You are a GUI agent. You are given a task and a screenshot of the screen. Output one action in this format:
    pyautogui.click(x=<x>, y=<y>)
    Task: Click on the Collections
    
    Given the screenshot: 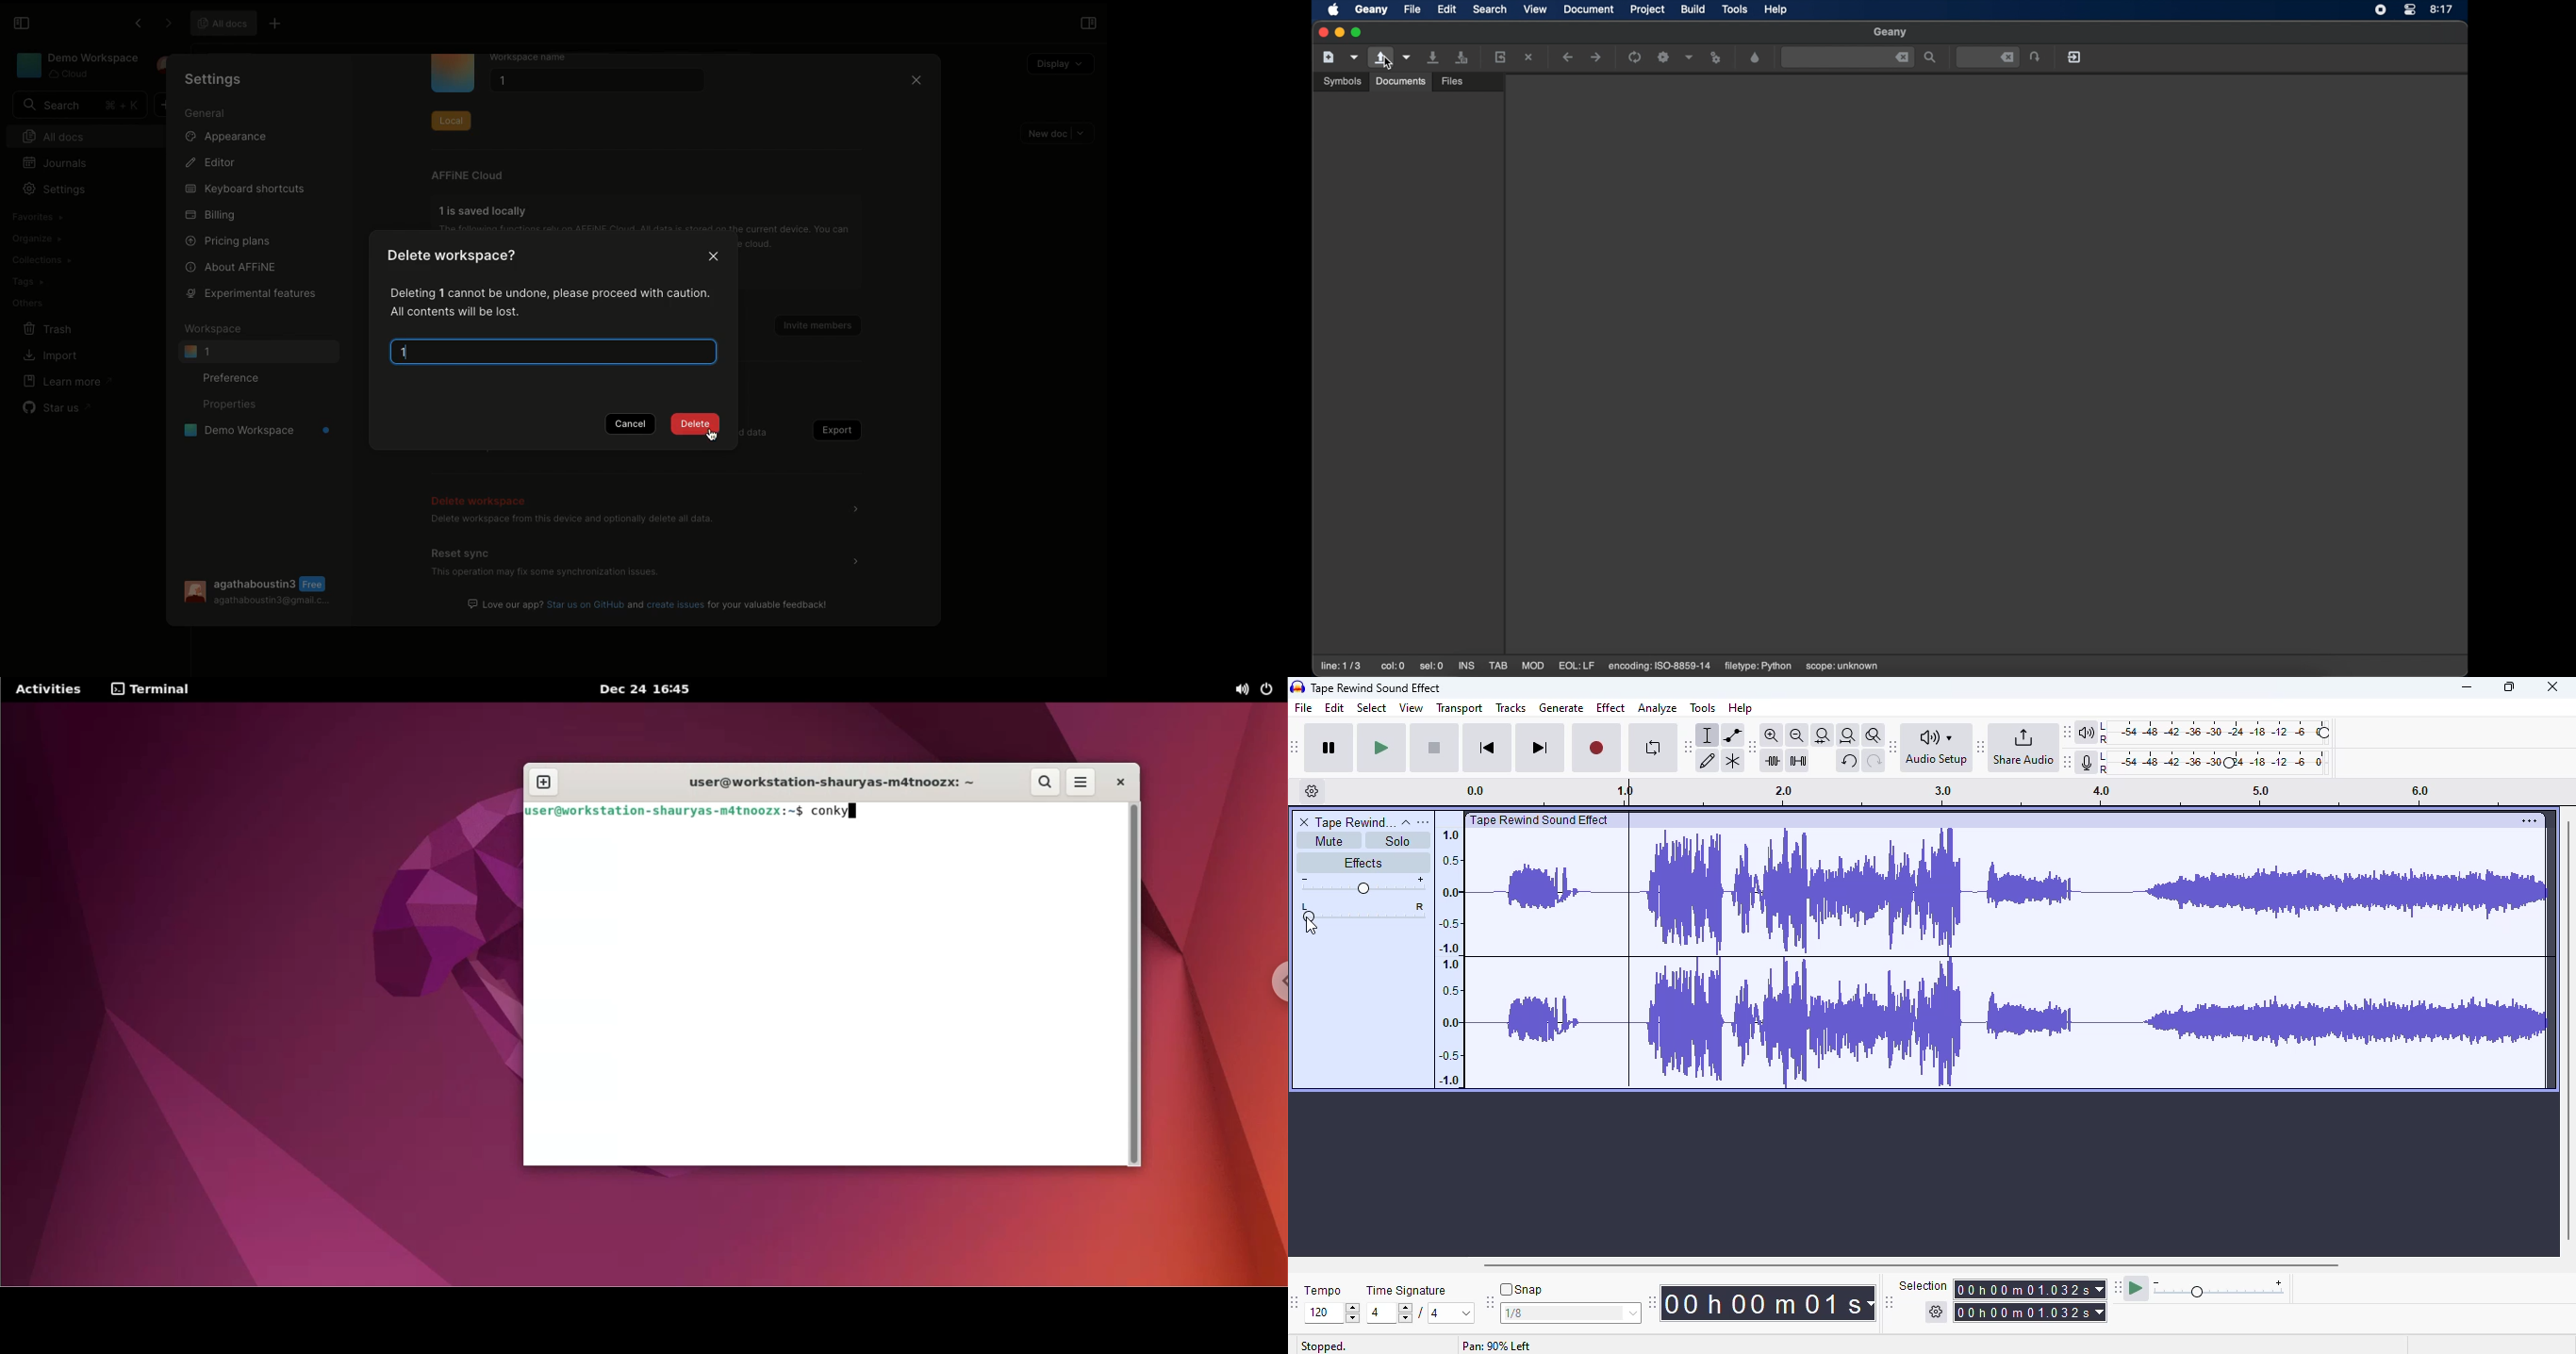 What is the action you would take?
    pyautogui.click(x=41, y=260)
    